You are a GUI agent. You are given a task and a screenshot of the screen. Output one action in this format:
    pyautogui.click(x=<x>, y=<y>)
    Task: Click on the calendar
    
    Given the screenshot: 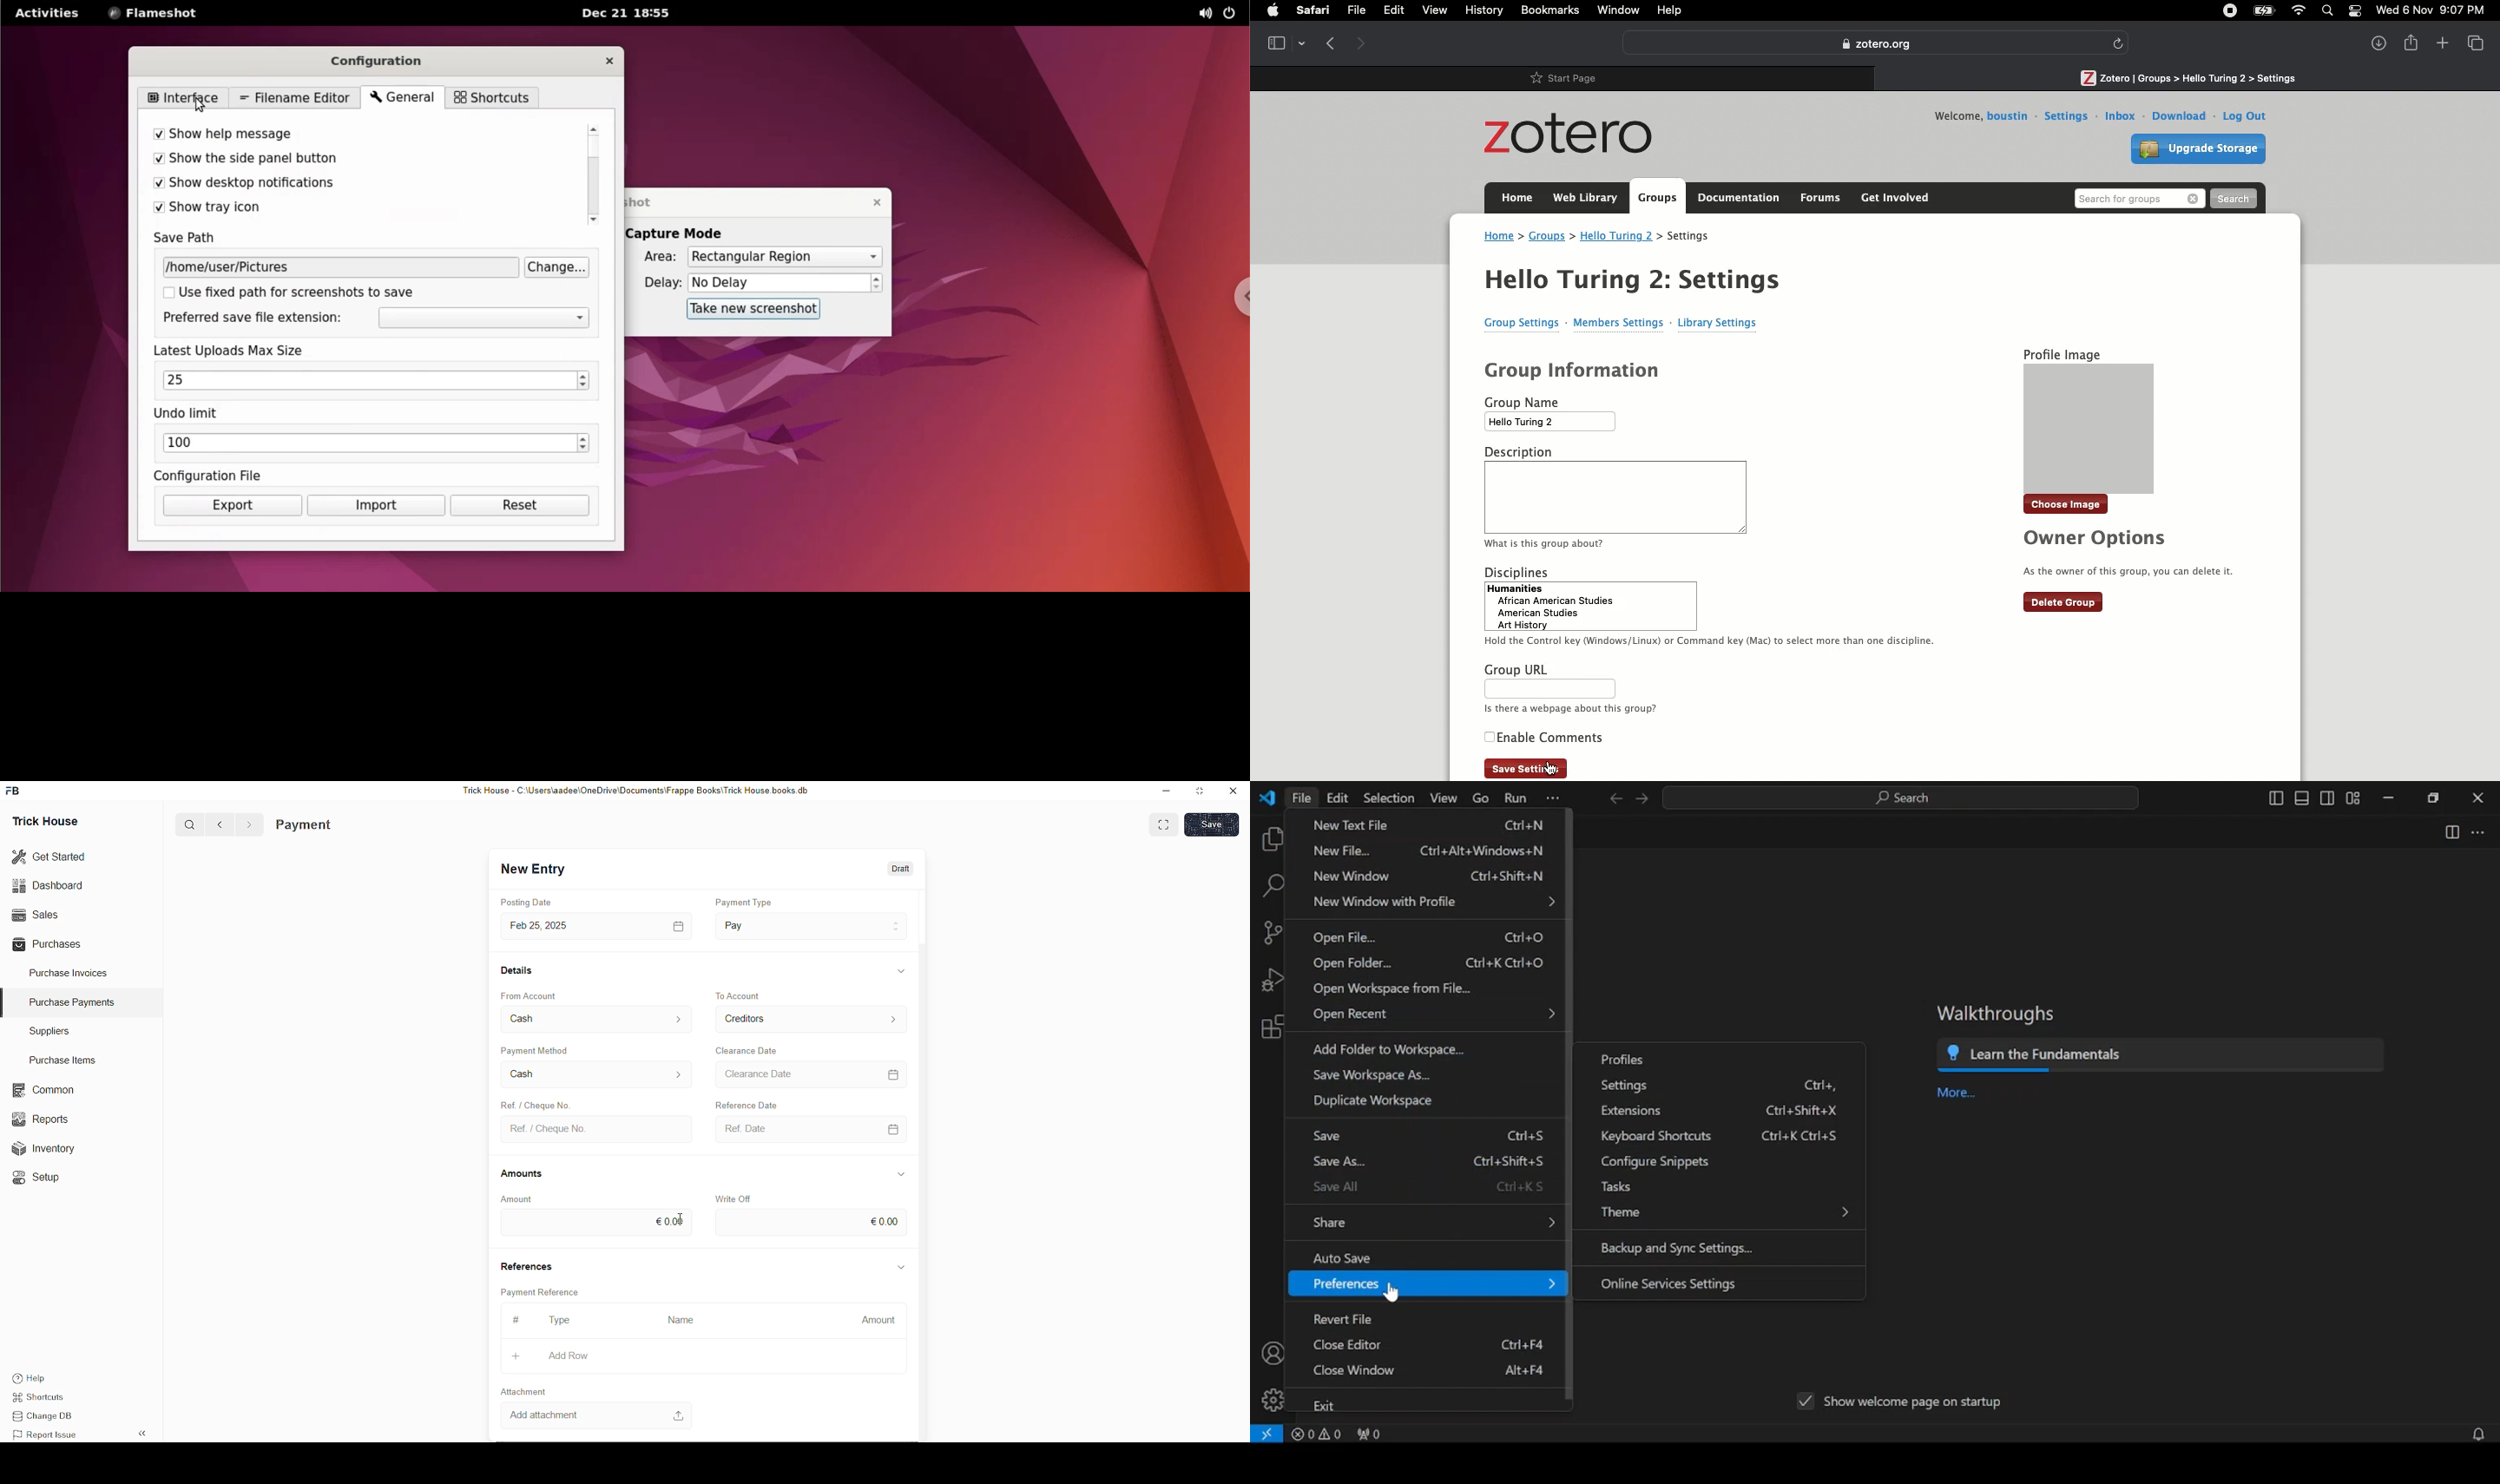 What is the action you would take?
    pyautogui.click(x=673, y=925)
    